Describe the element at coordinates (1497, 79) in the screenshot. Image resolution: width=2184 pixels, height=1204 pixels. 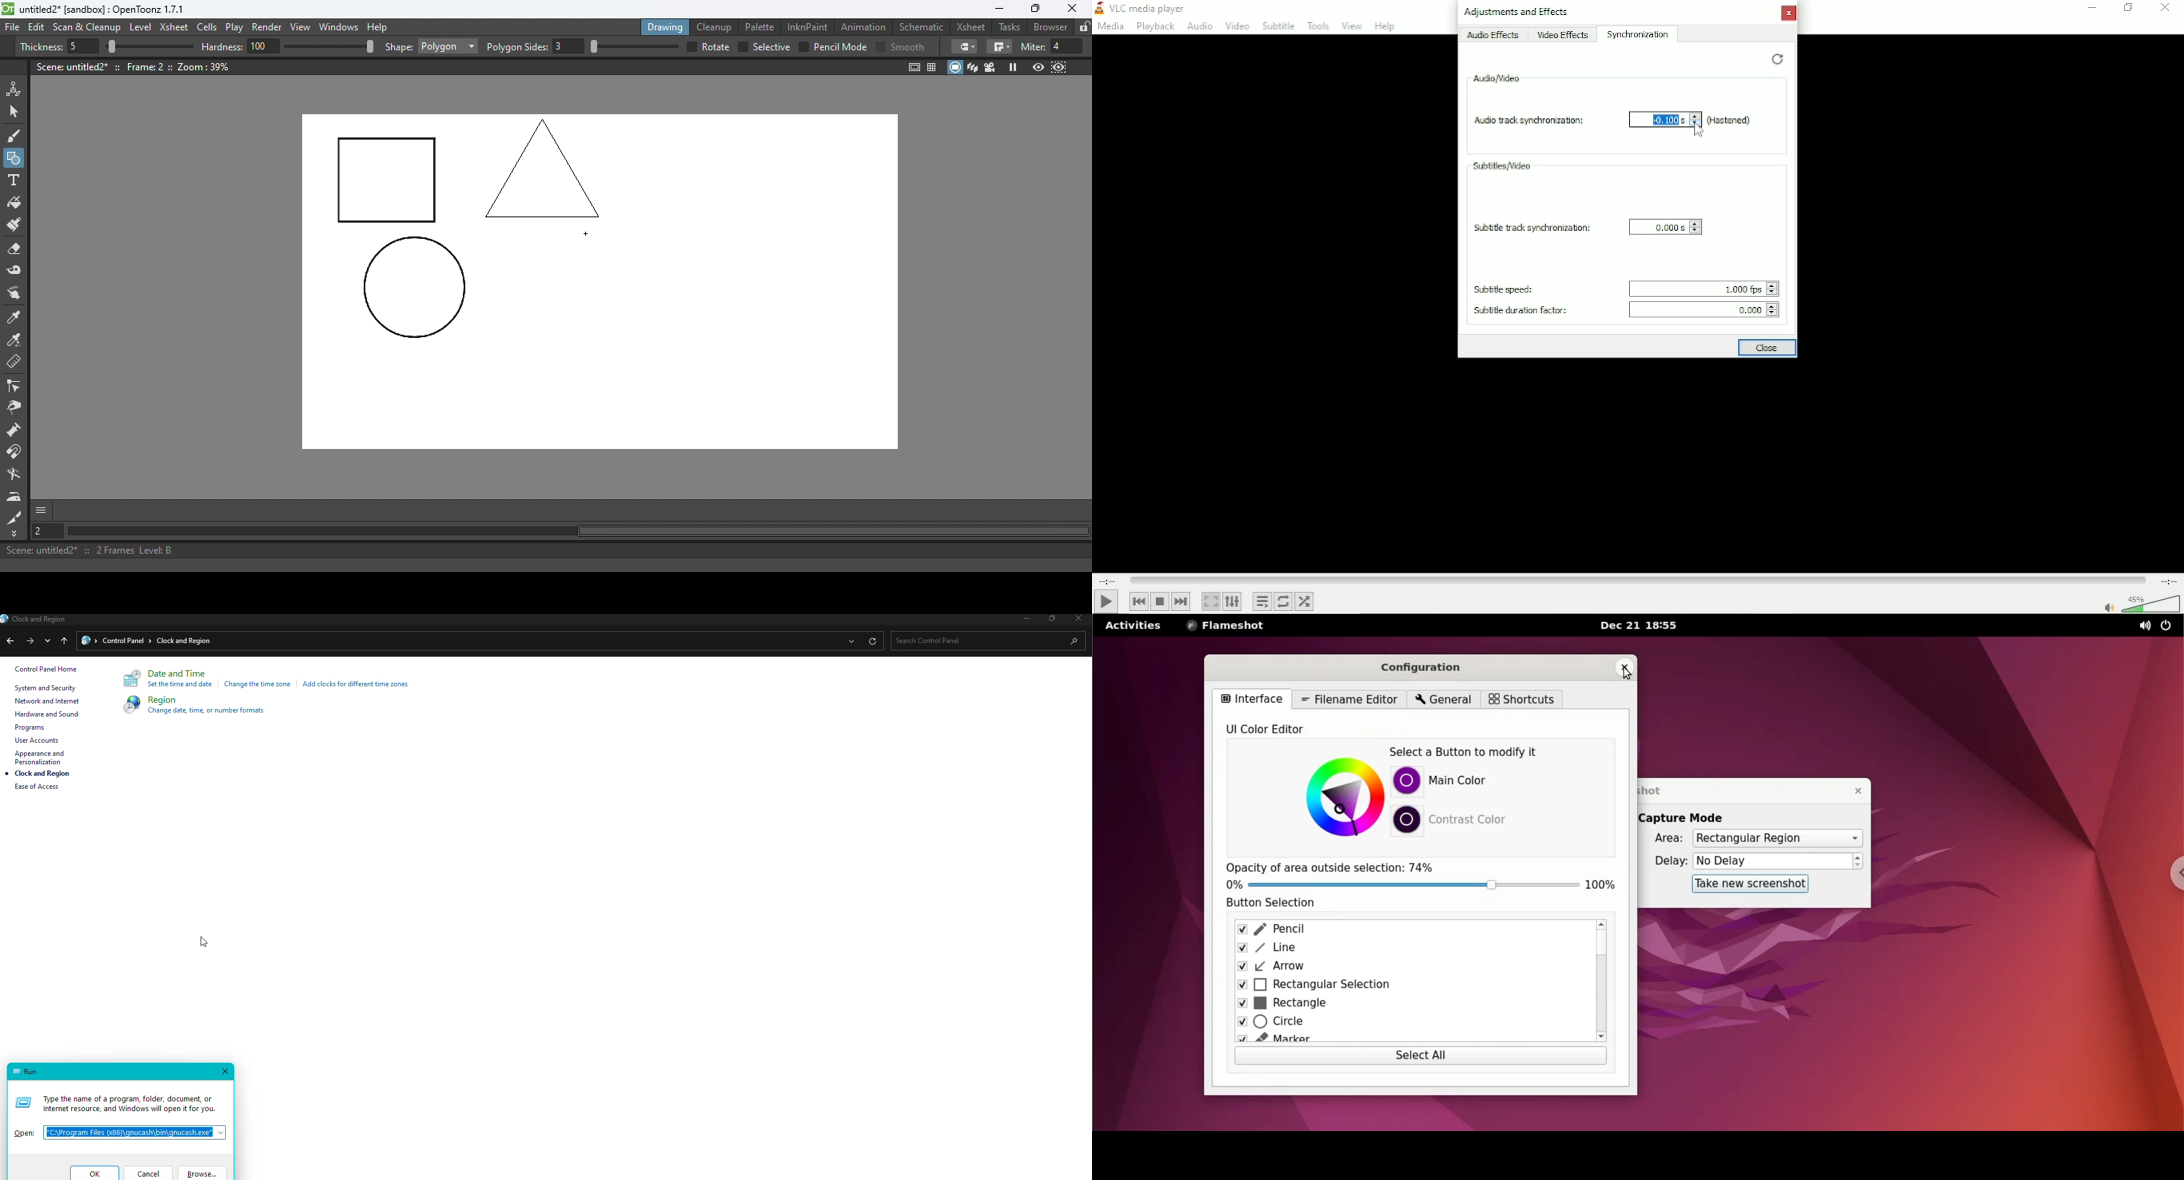
I see `Audio/video` at that location.